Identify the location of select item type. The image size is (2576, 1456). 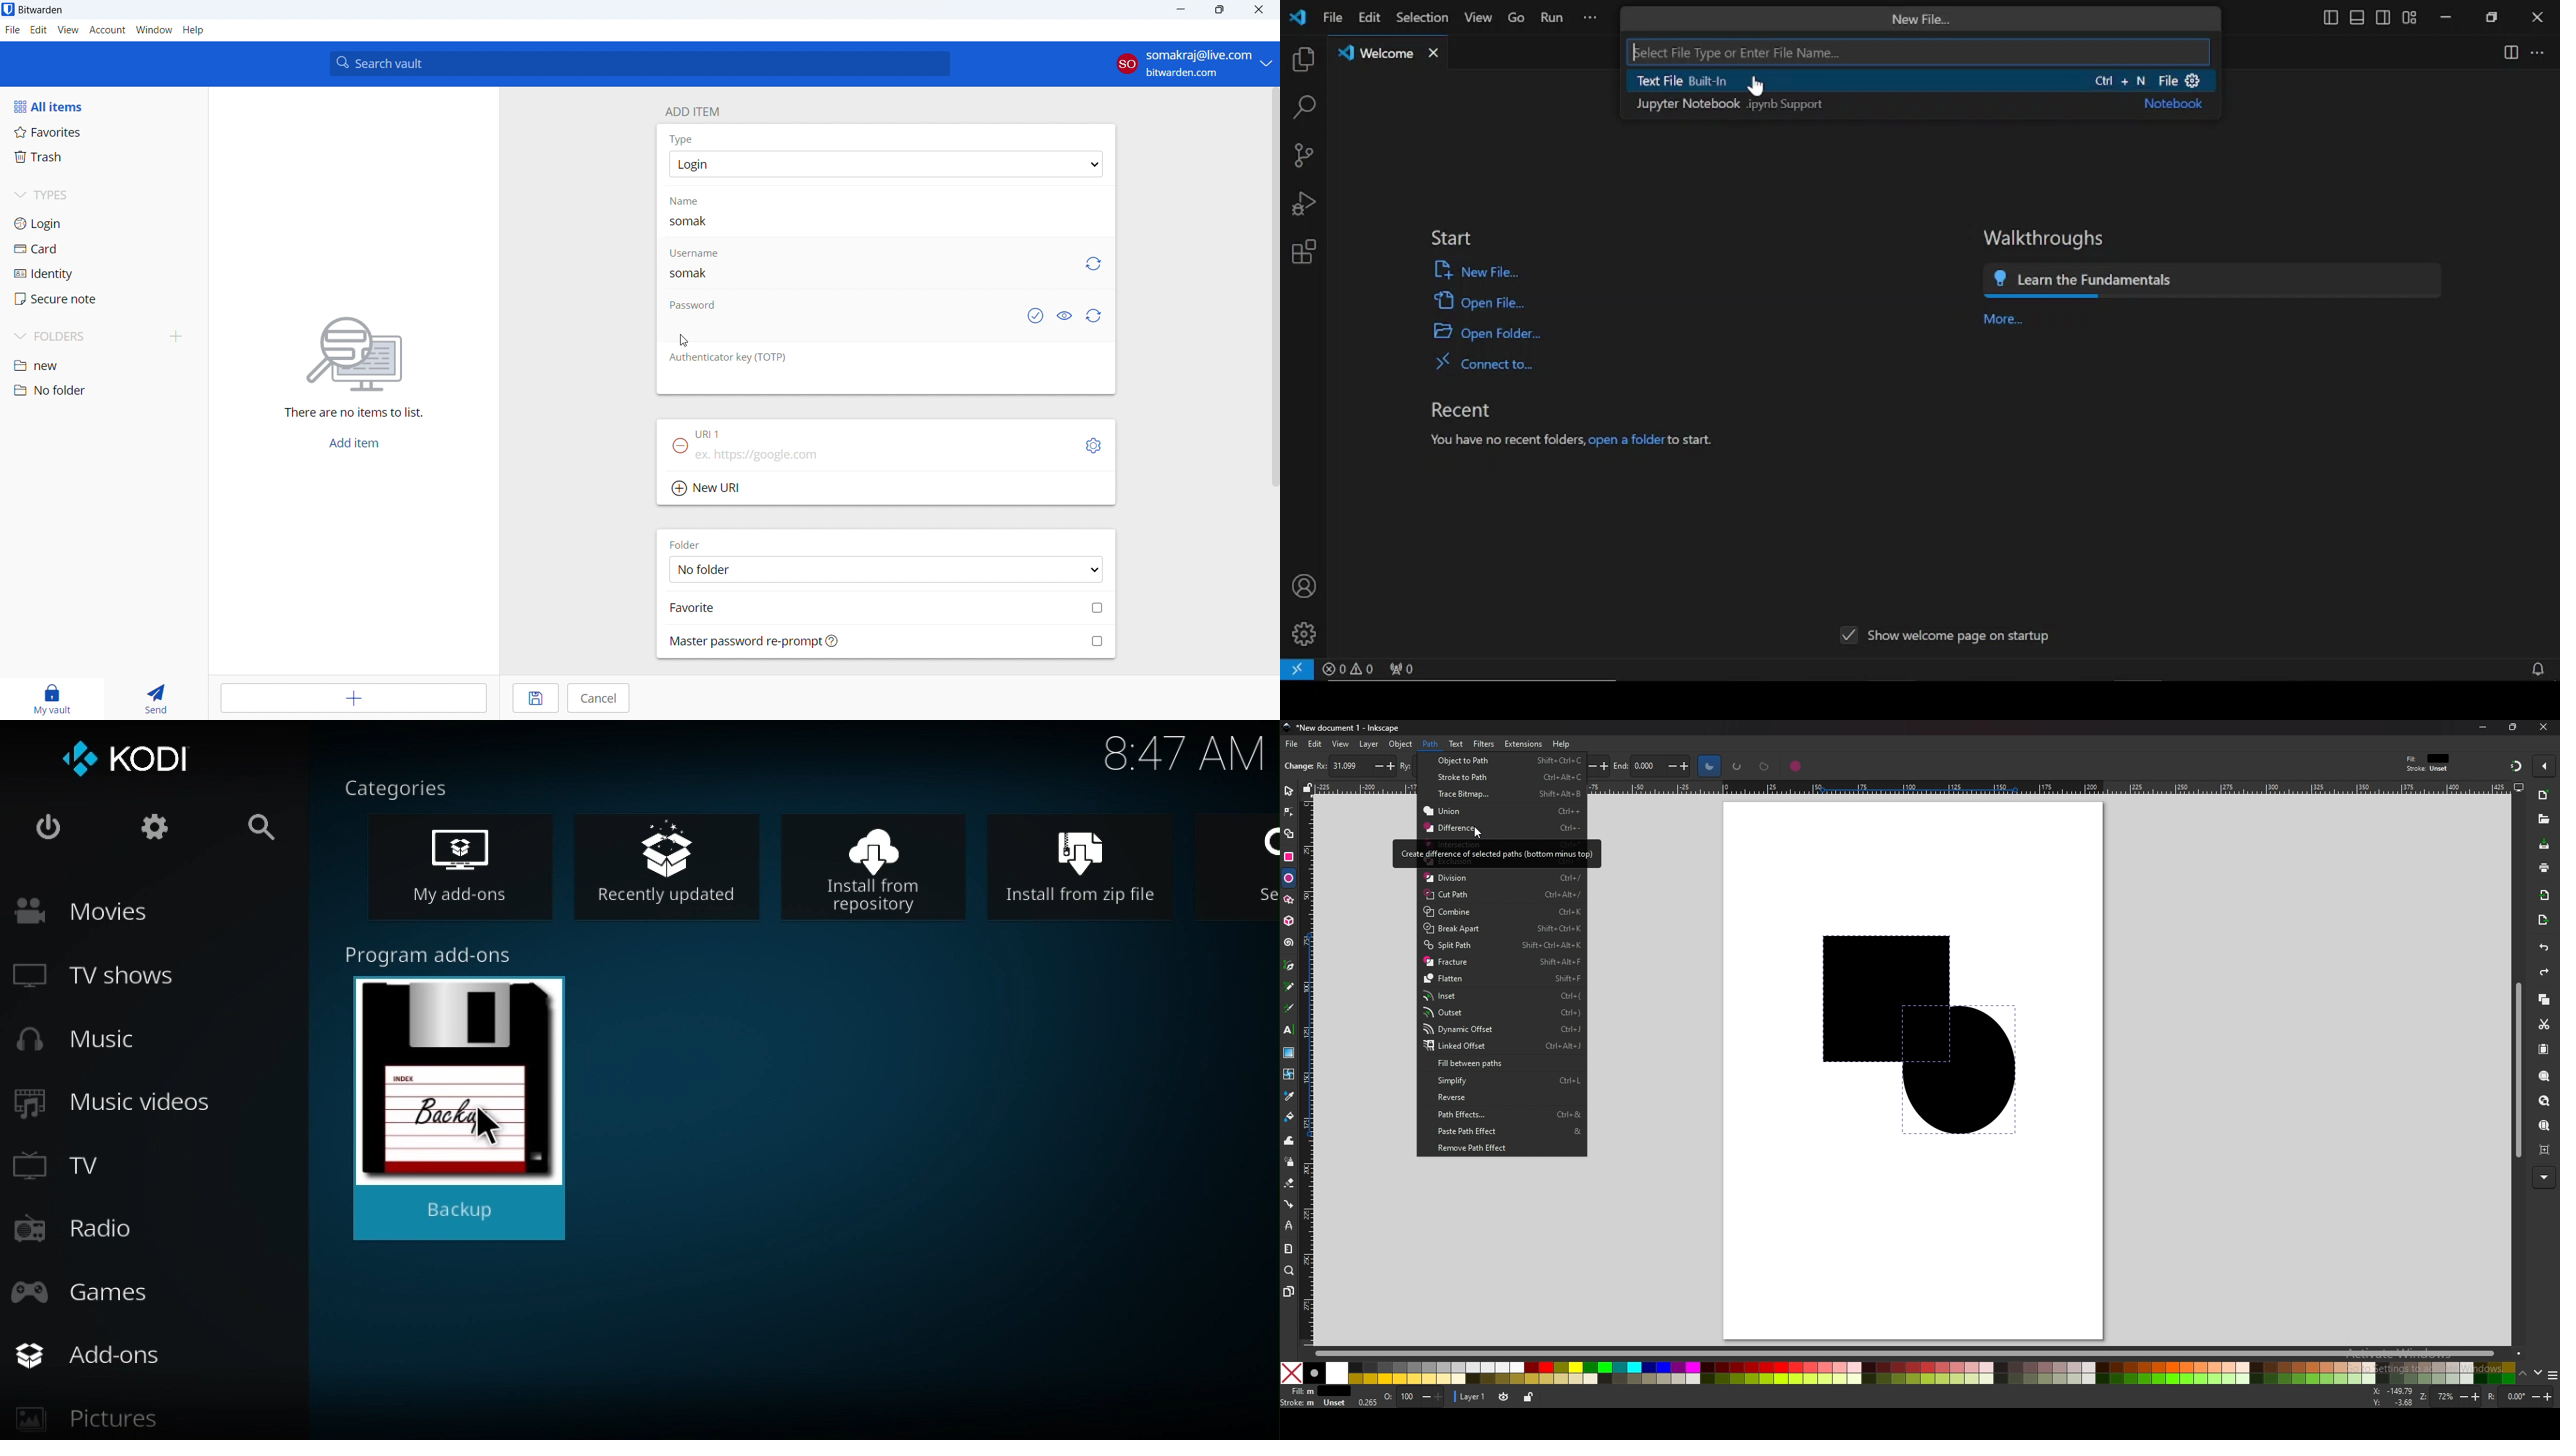
(886, 164).